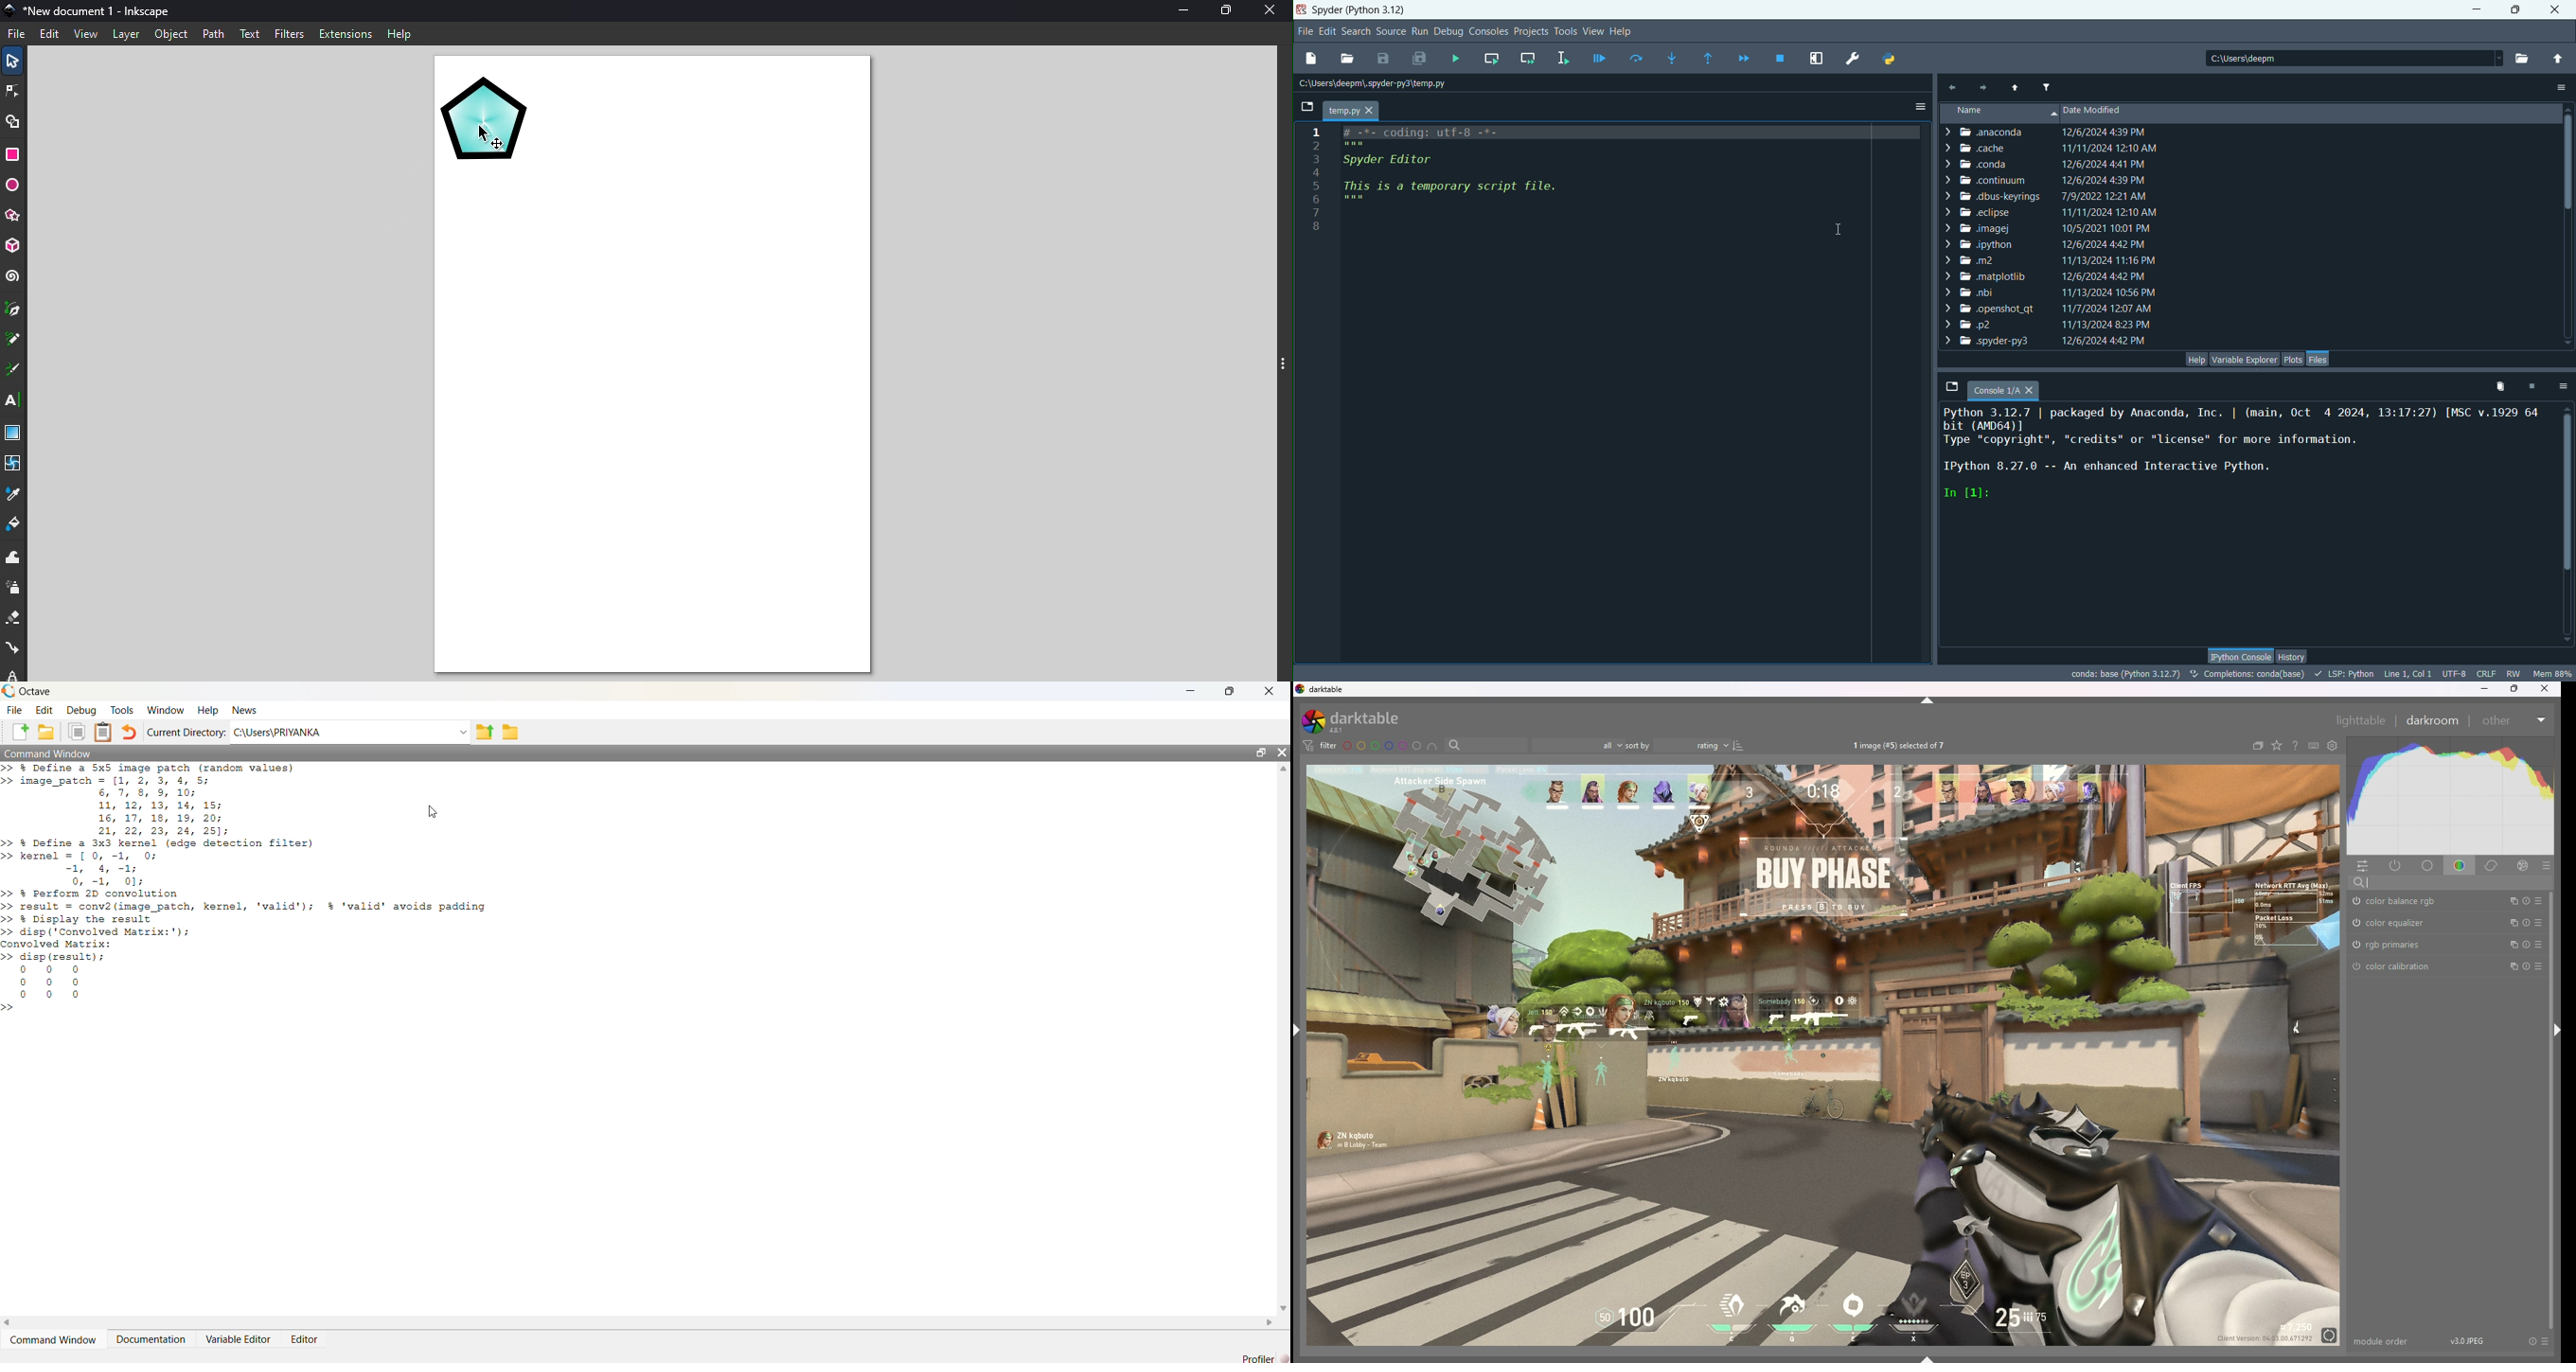  Describe the element at coordinates (1849, 57) in the screenshot. I see `preferences` at that location.